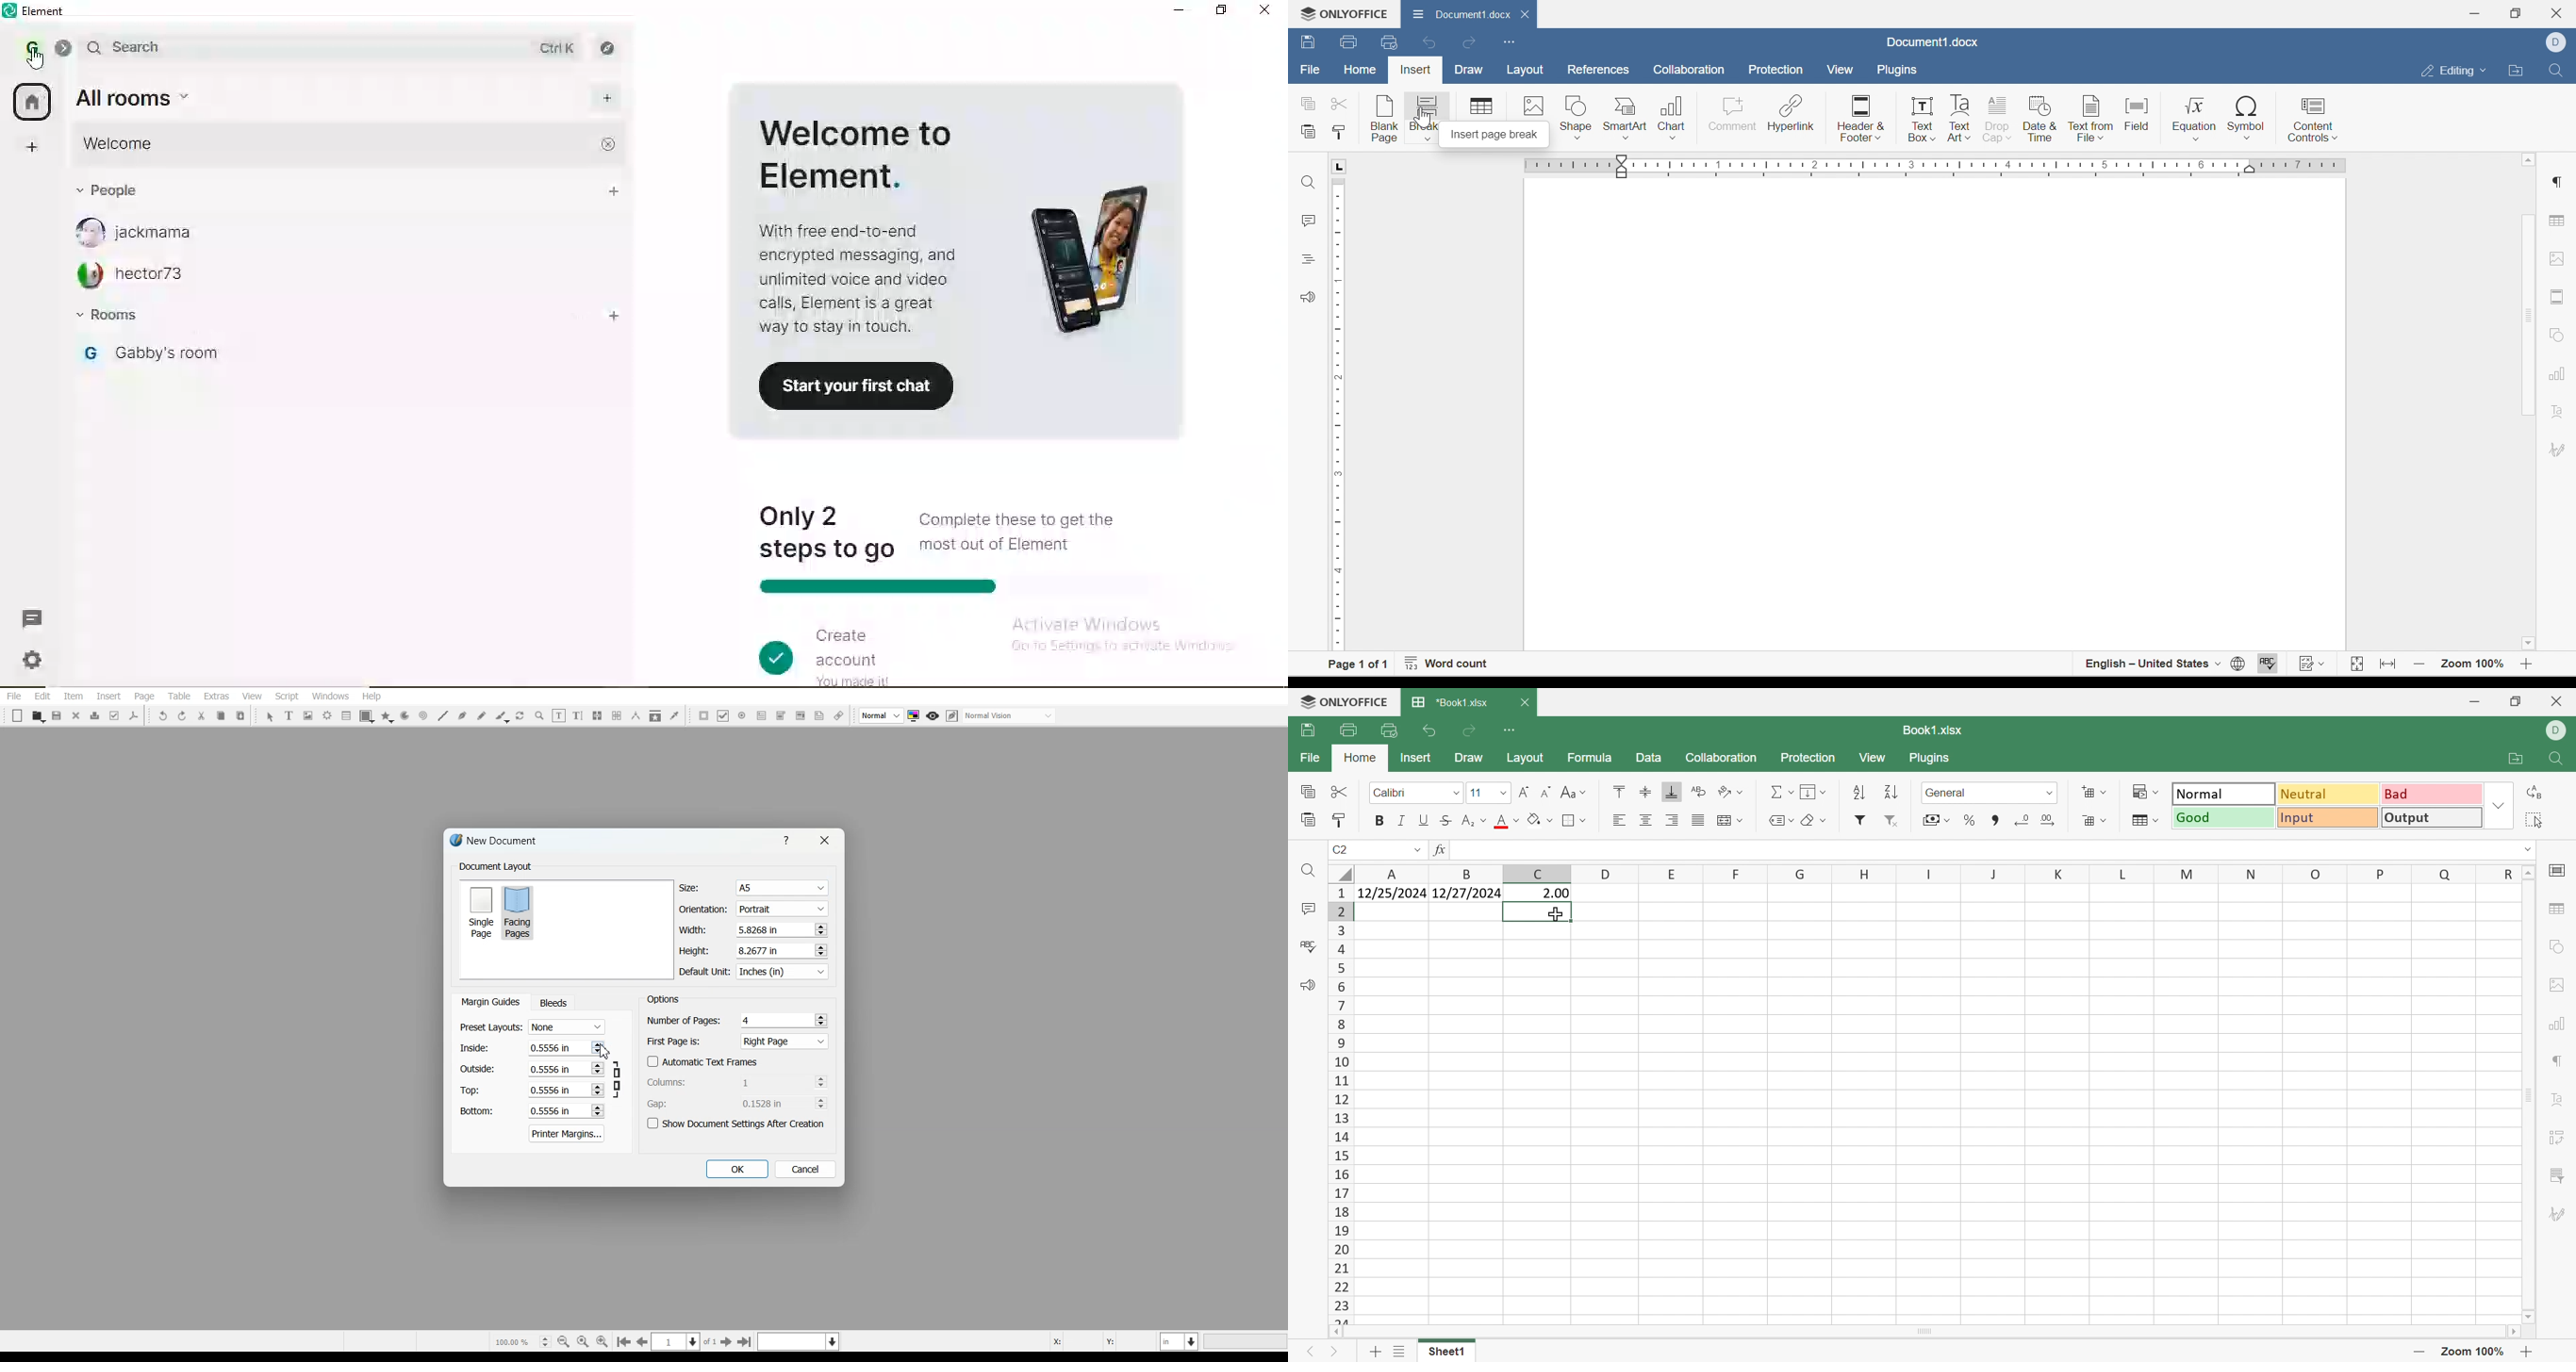 The height and width of the screenshot is (1372, 2576). Describe the element at coordinates (780, 716) in the screenshot. I see `PDF Combo Box` at that location.